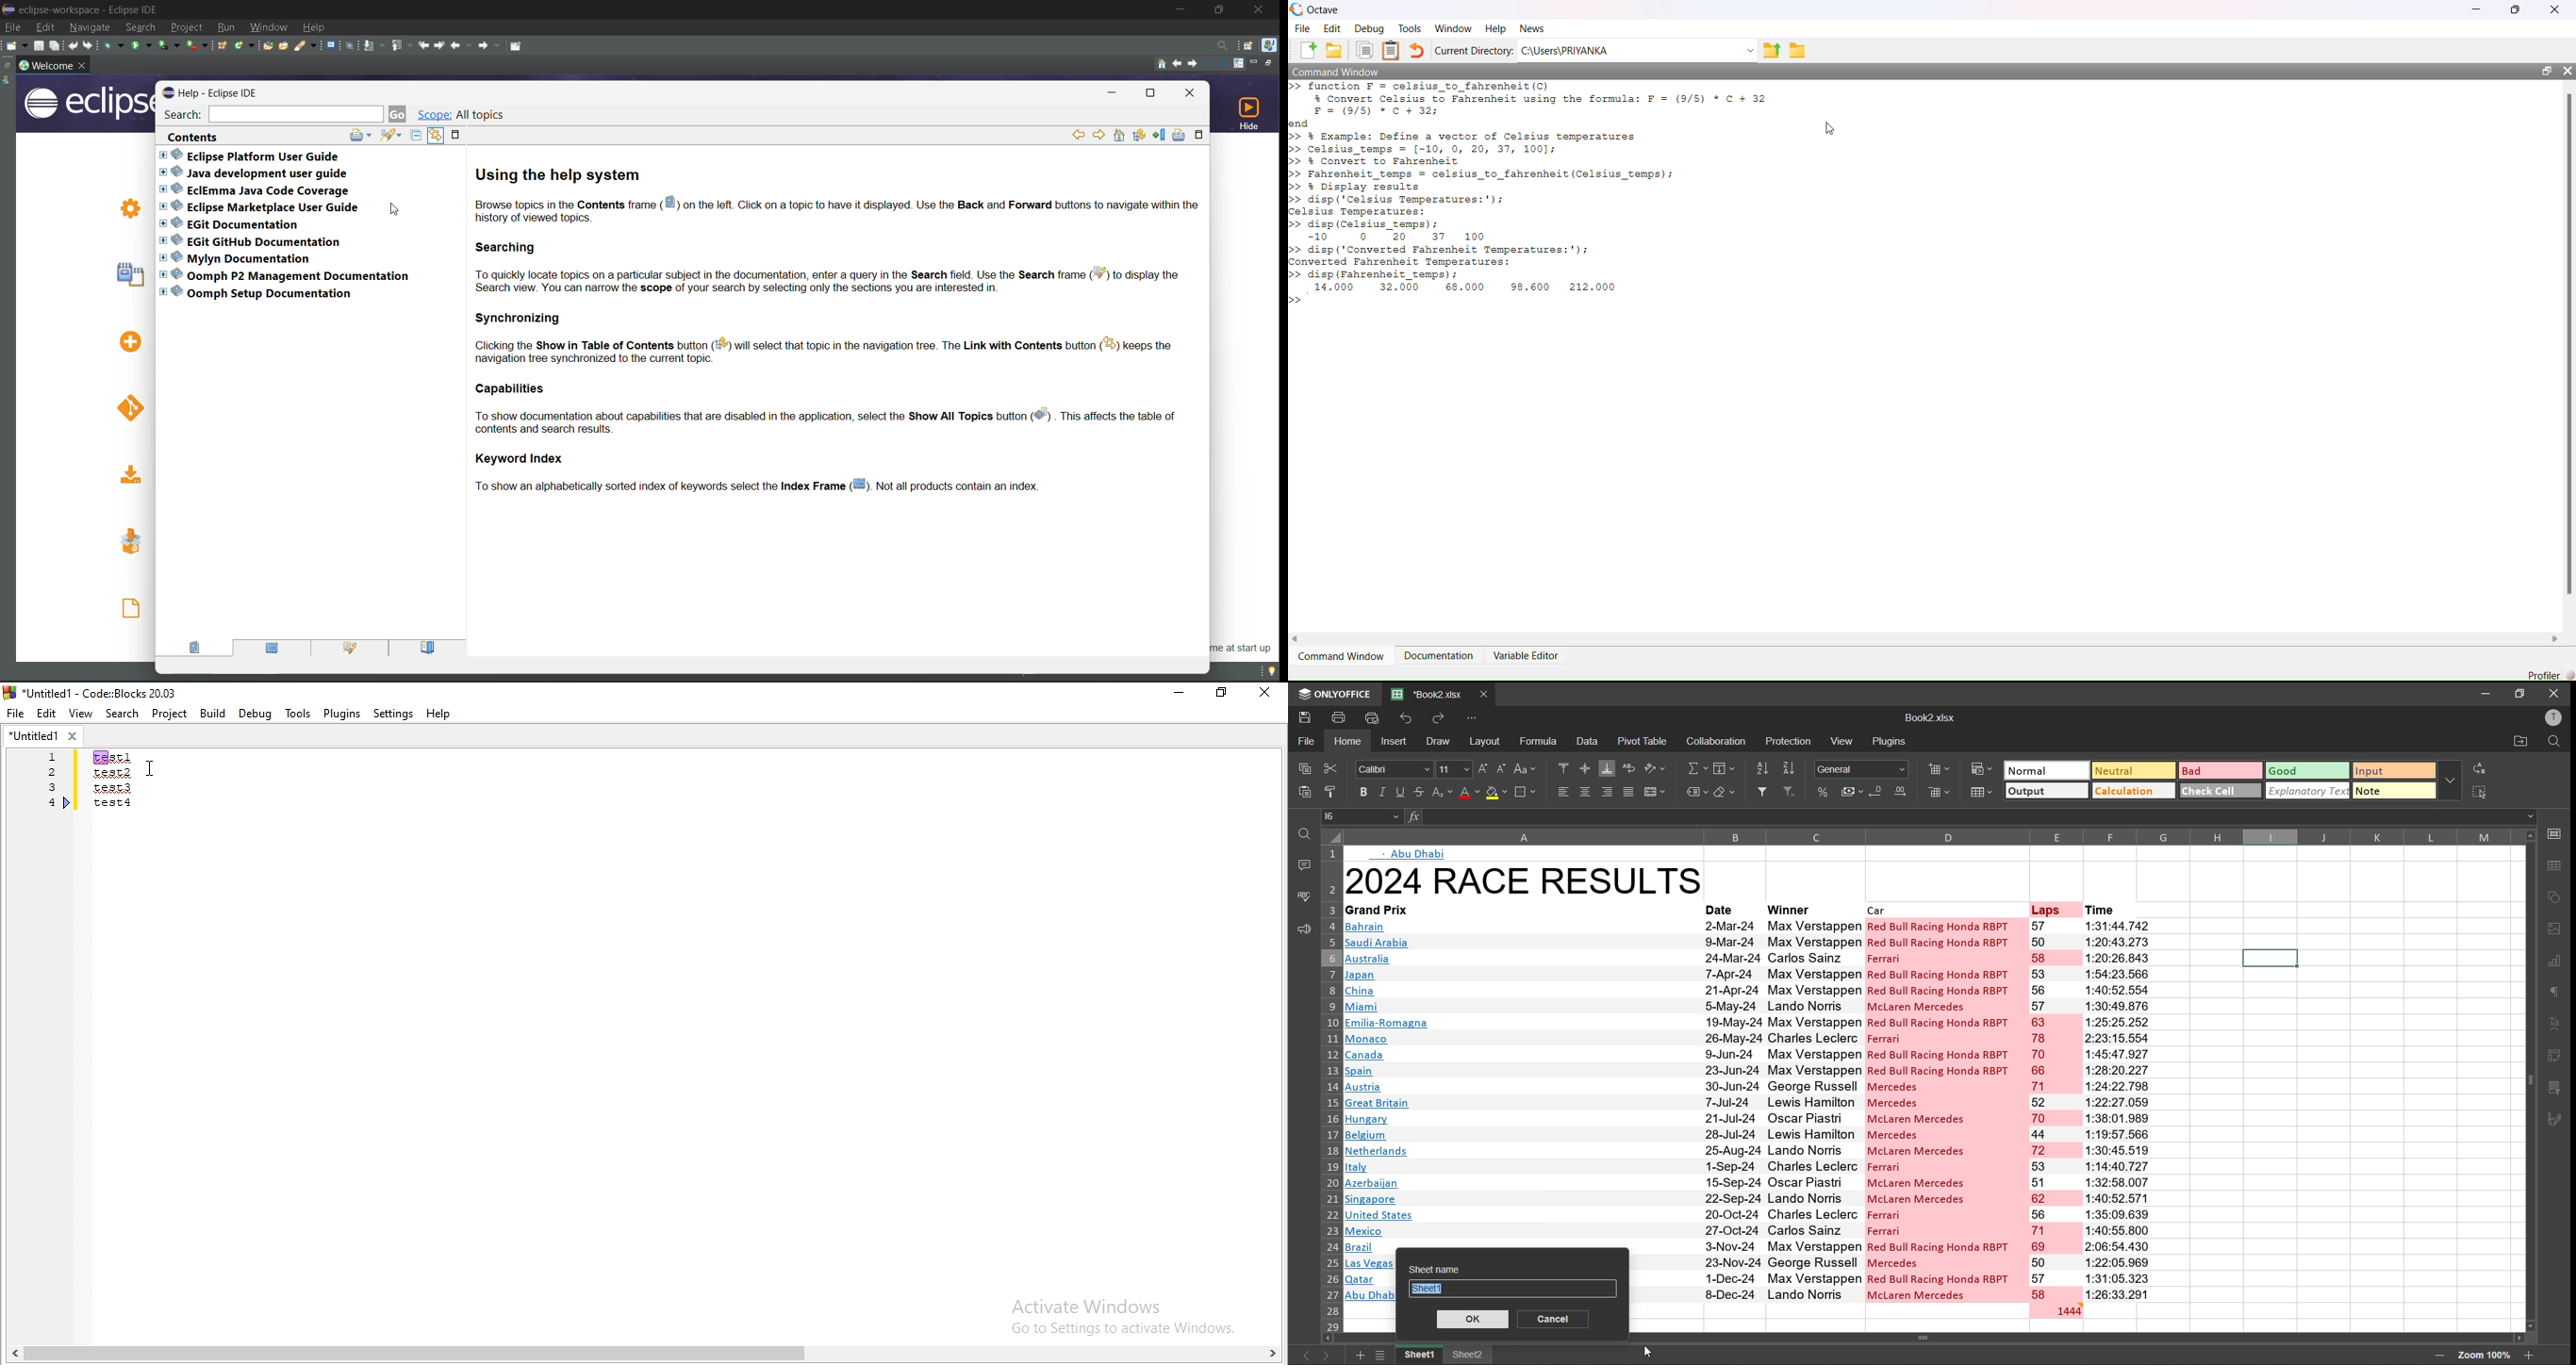 The height and width of the screenshot is (1372, 2576). What do you see at coordinates (2451, 778) in the screenshot?
I see `more options` at bounding box center [2451, 778].